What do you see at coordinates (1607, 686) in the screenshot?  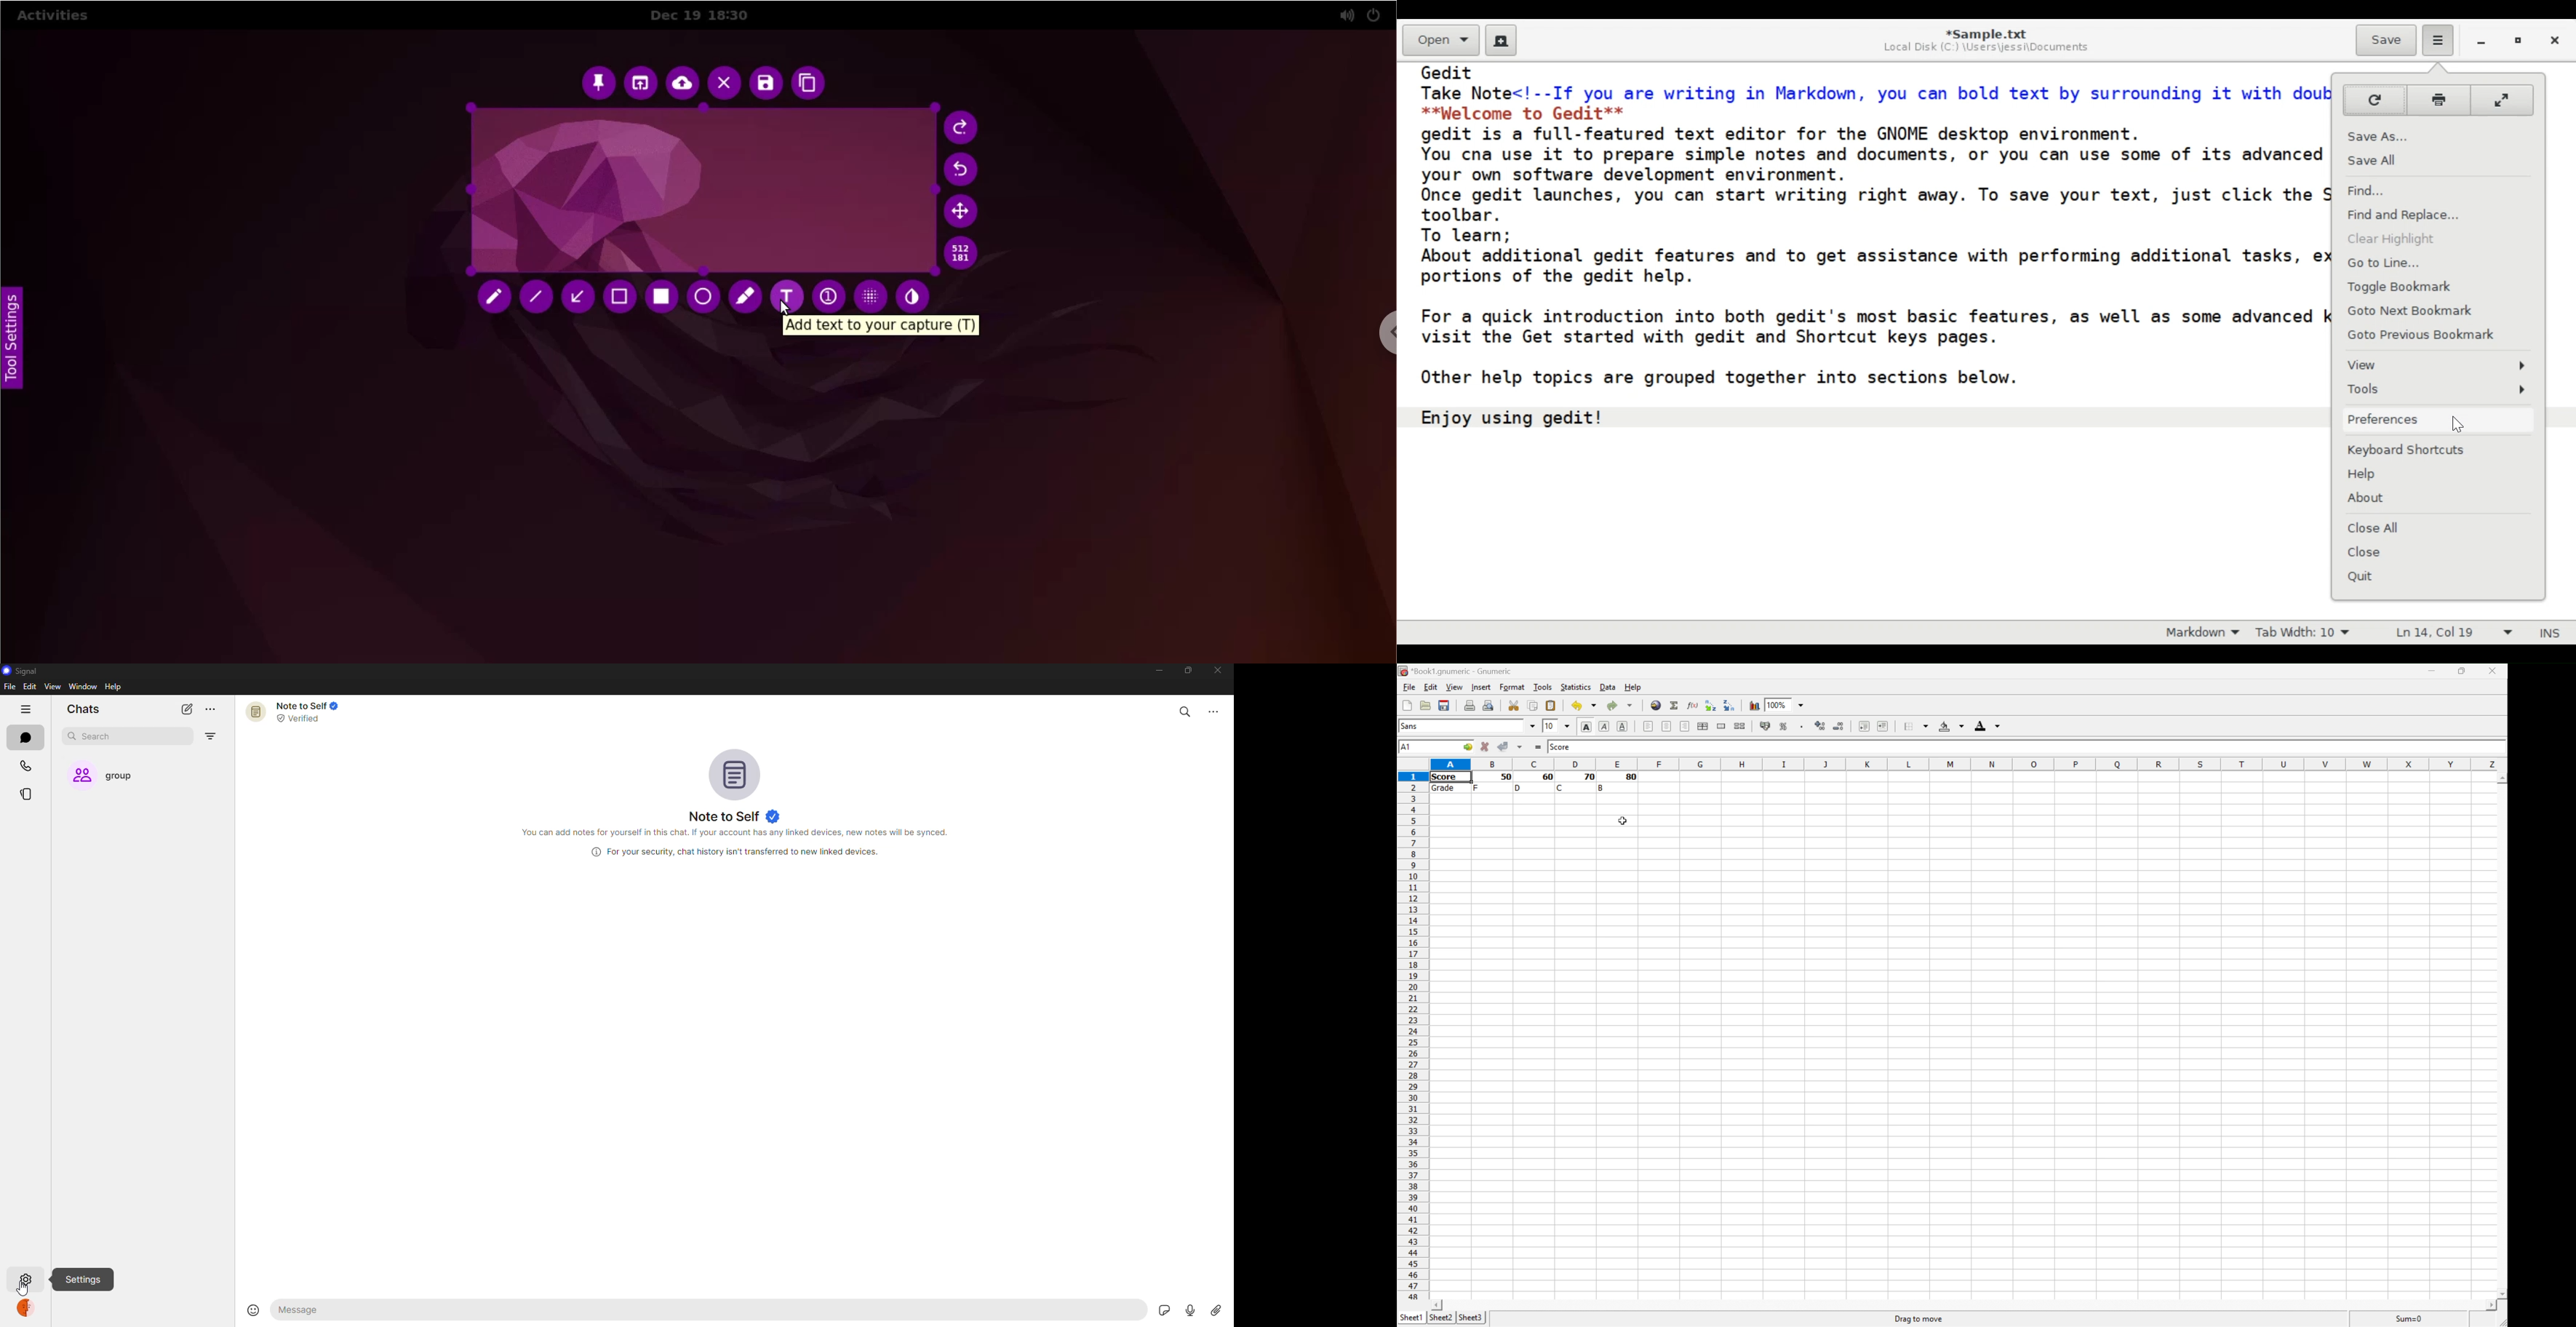 I see `Data` at bounding box center [1607, 686].